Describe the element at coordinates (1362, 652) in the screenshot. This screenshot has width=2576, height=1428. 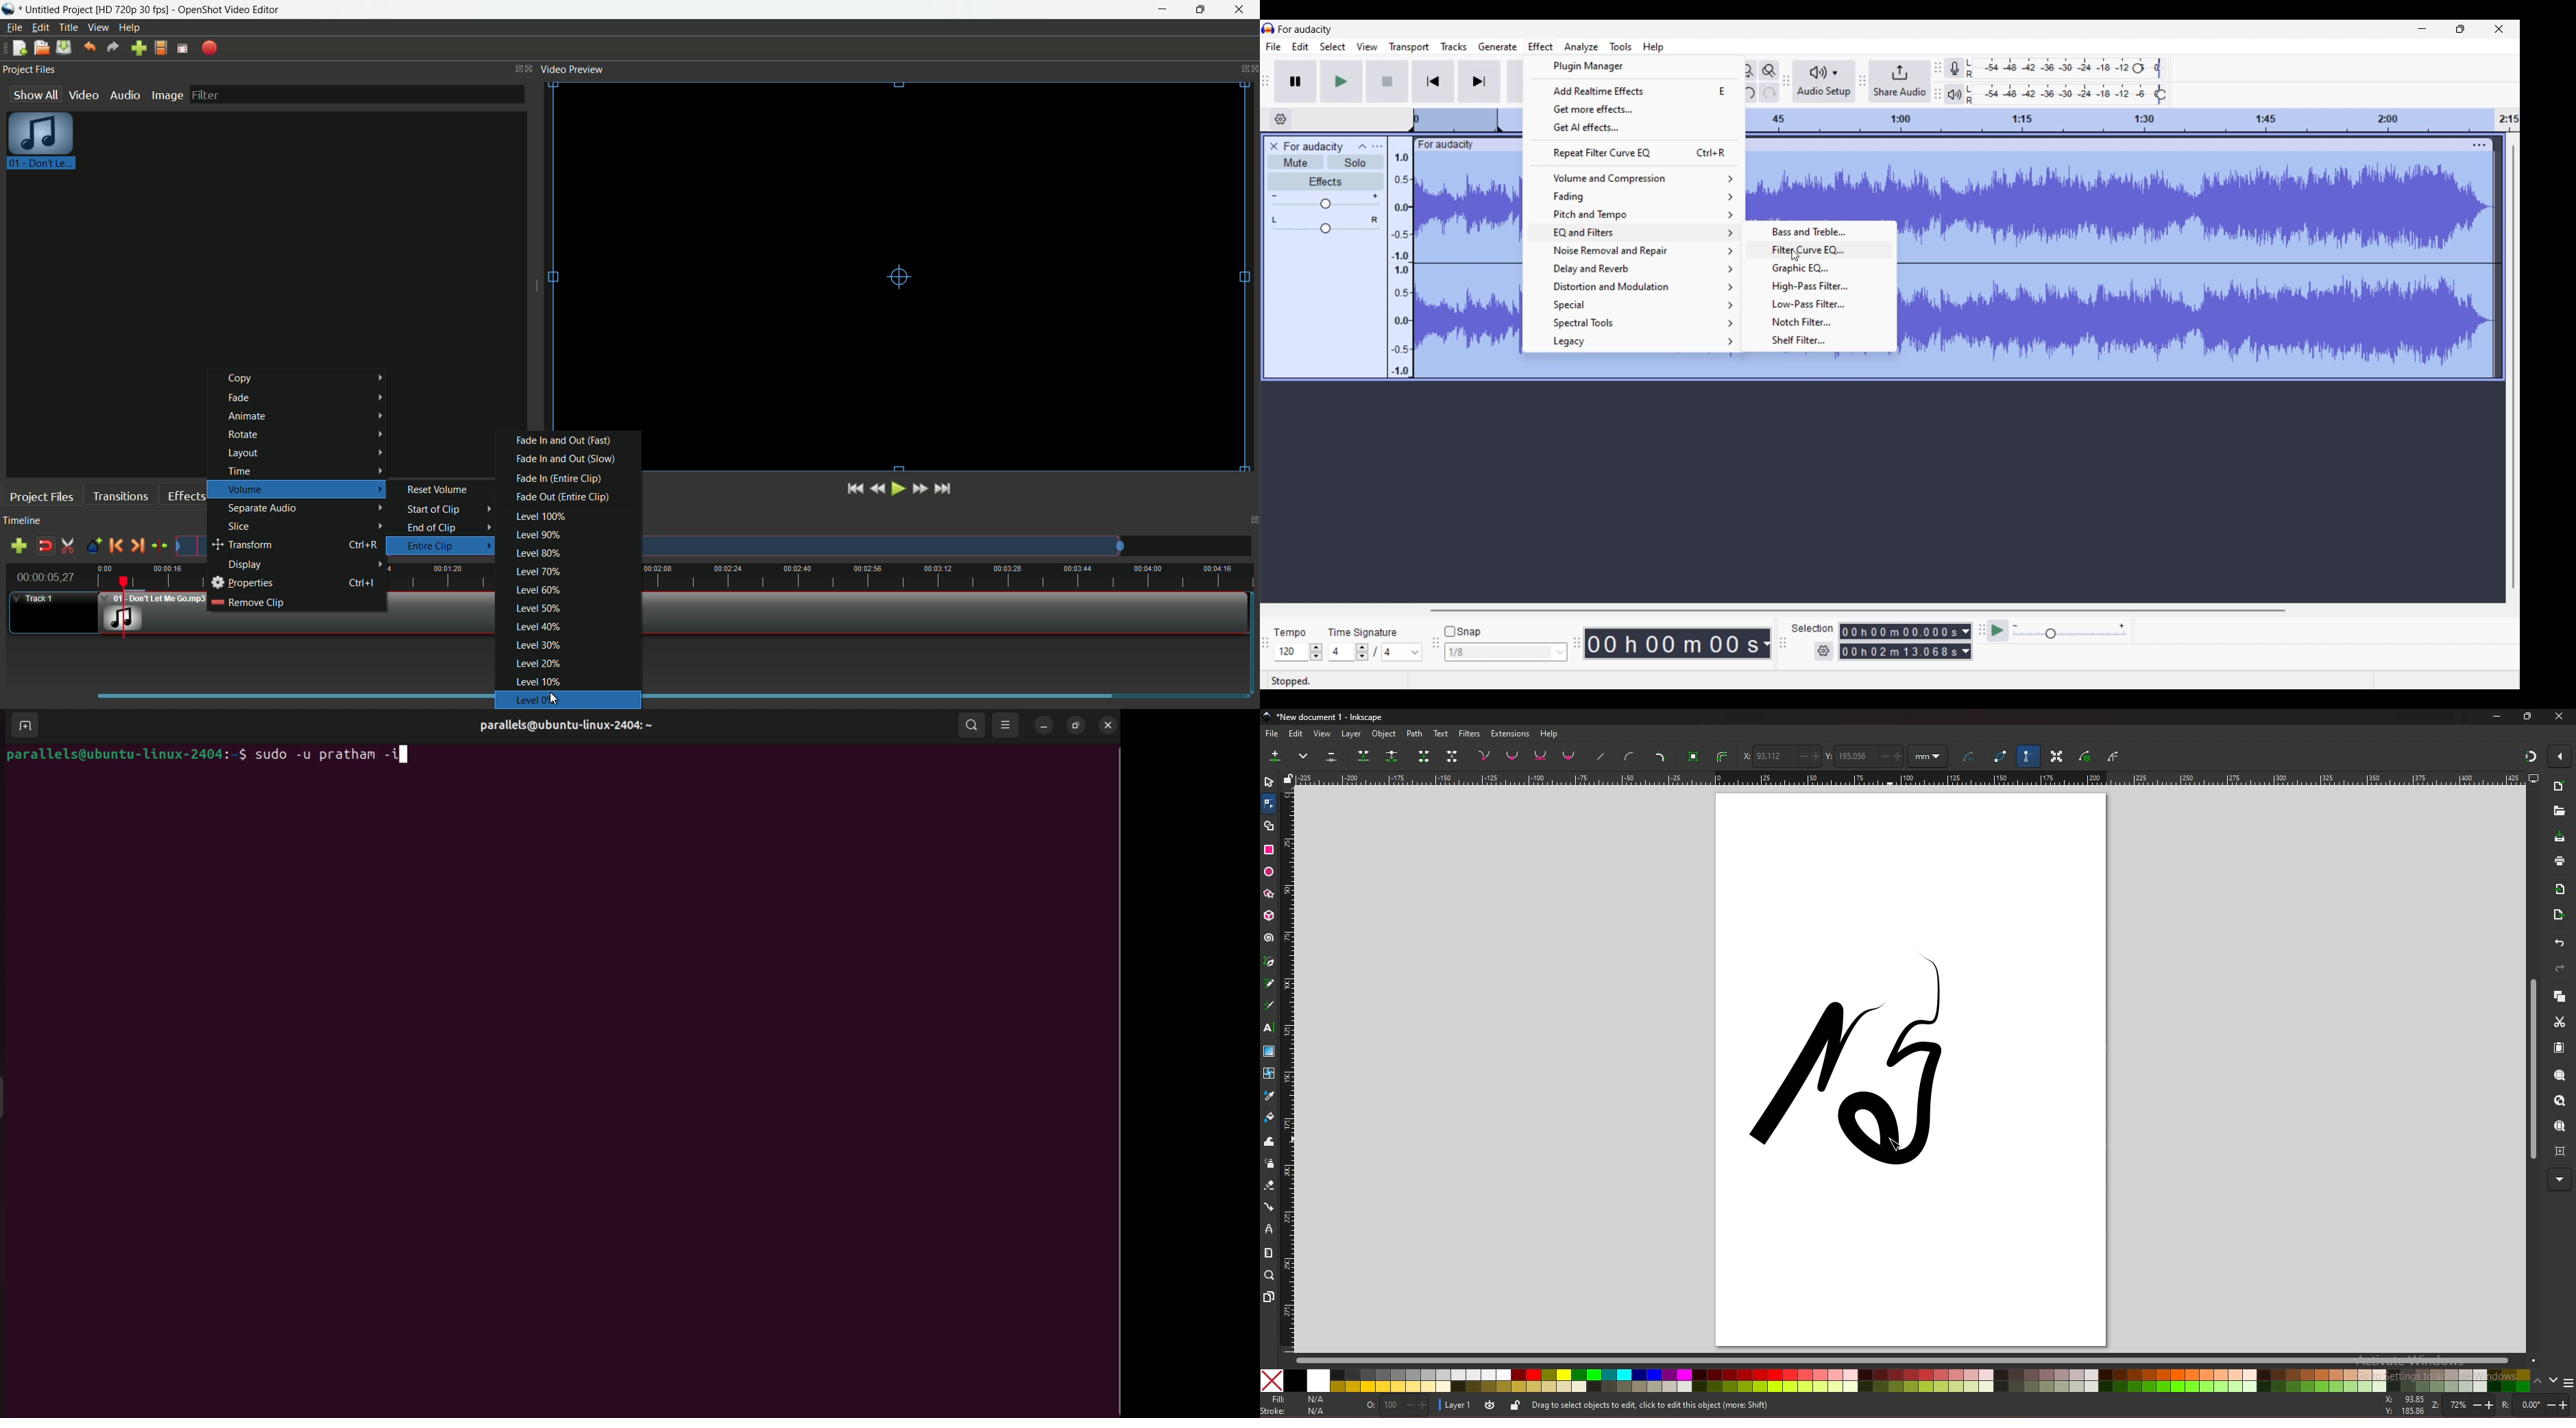
I see `Increase/Decrease time signature` at that location.